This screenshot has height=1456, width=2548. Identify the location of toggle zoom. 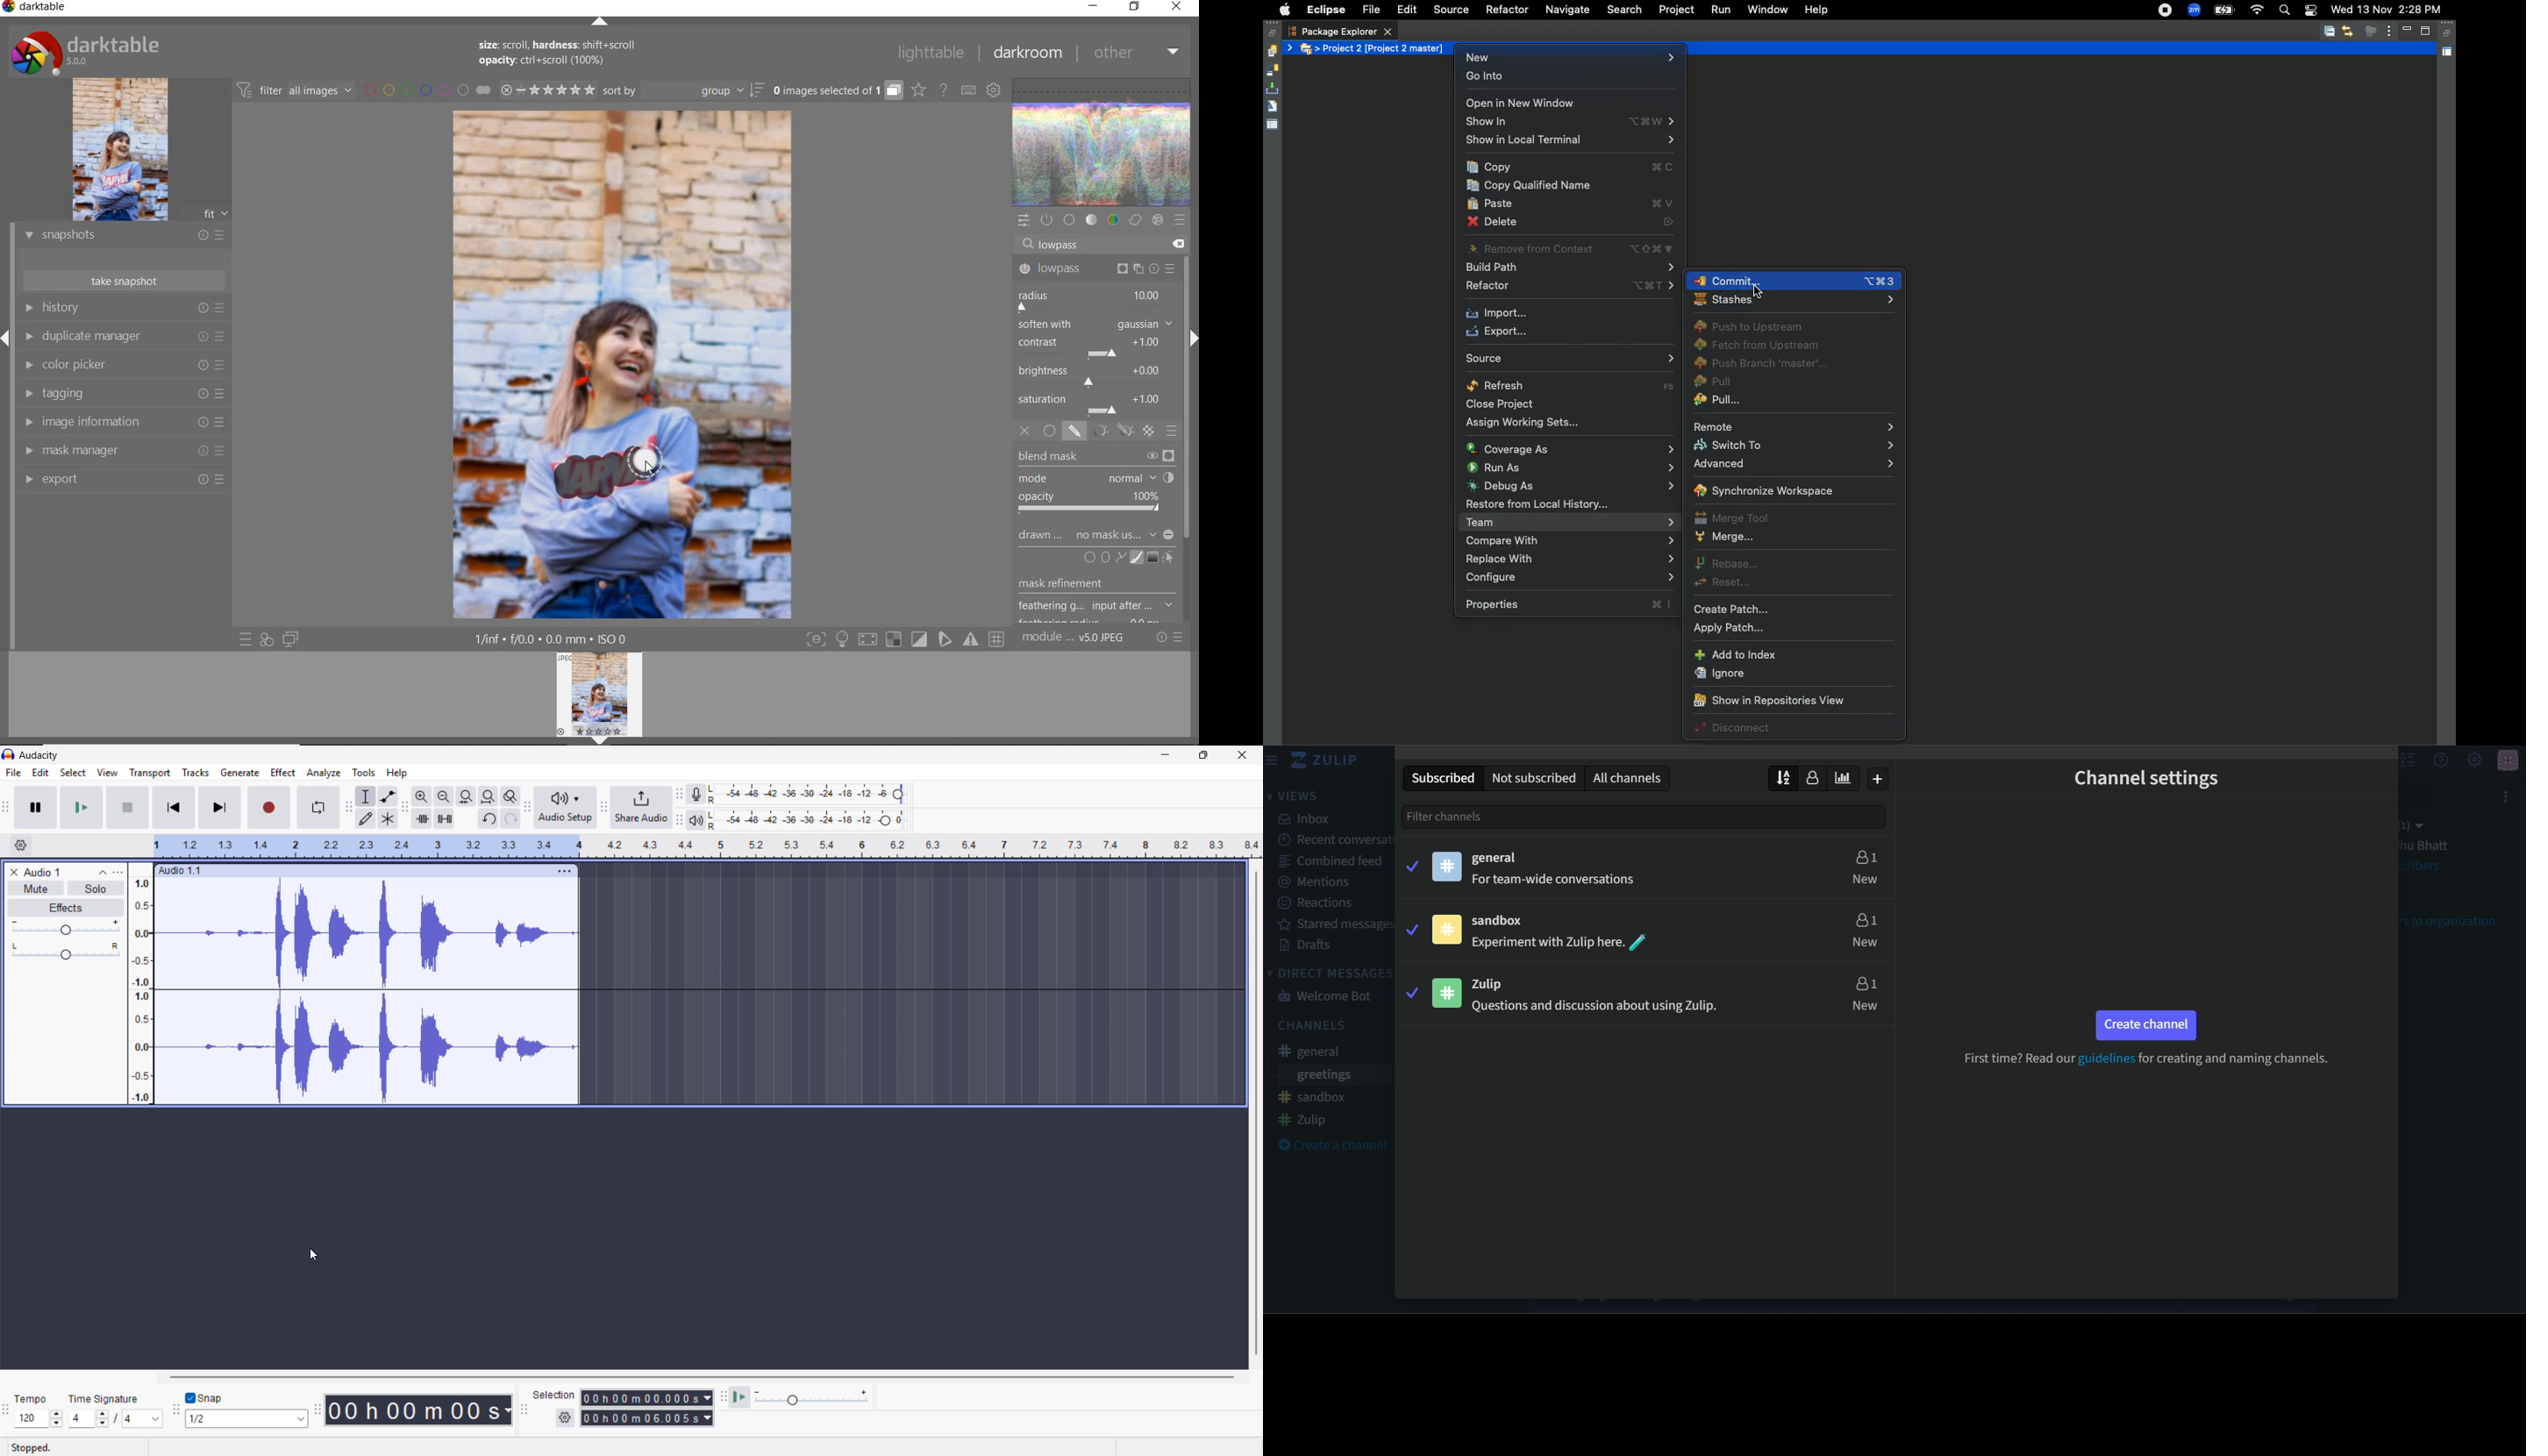
(510, 796).